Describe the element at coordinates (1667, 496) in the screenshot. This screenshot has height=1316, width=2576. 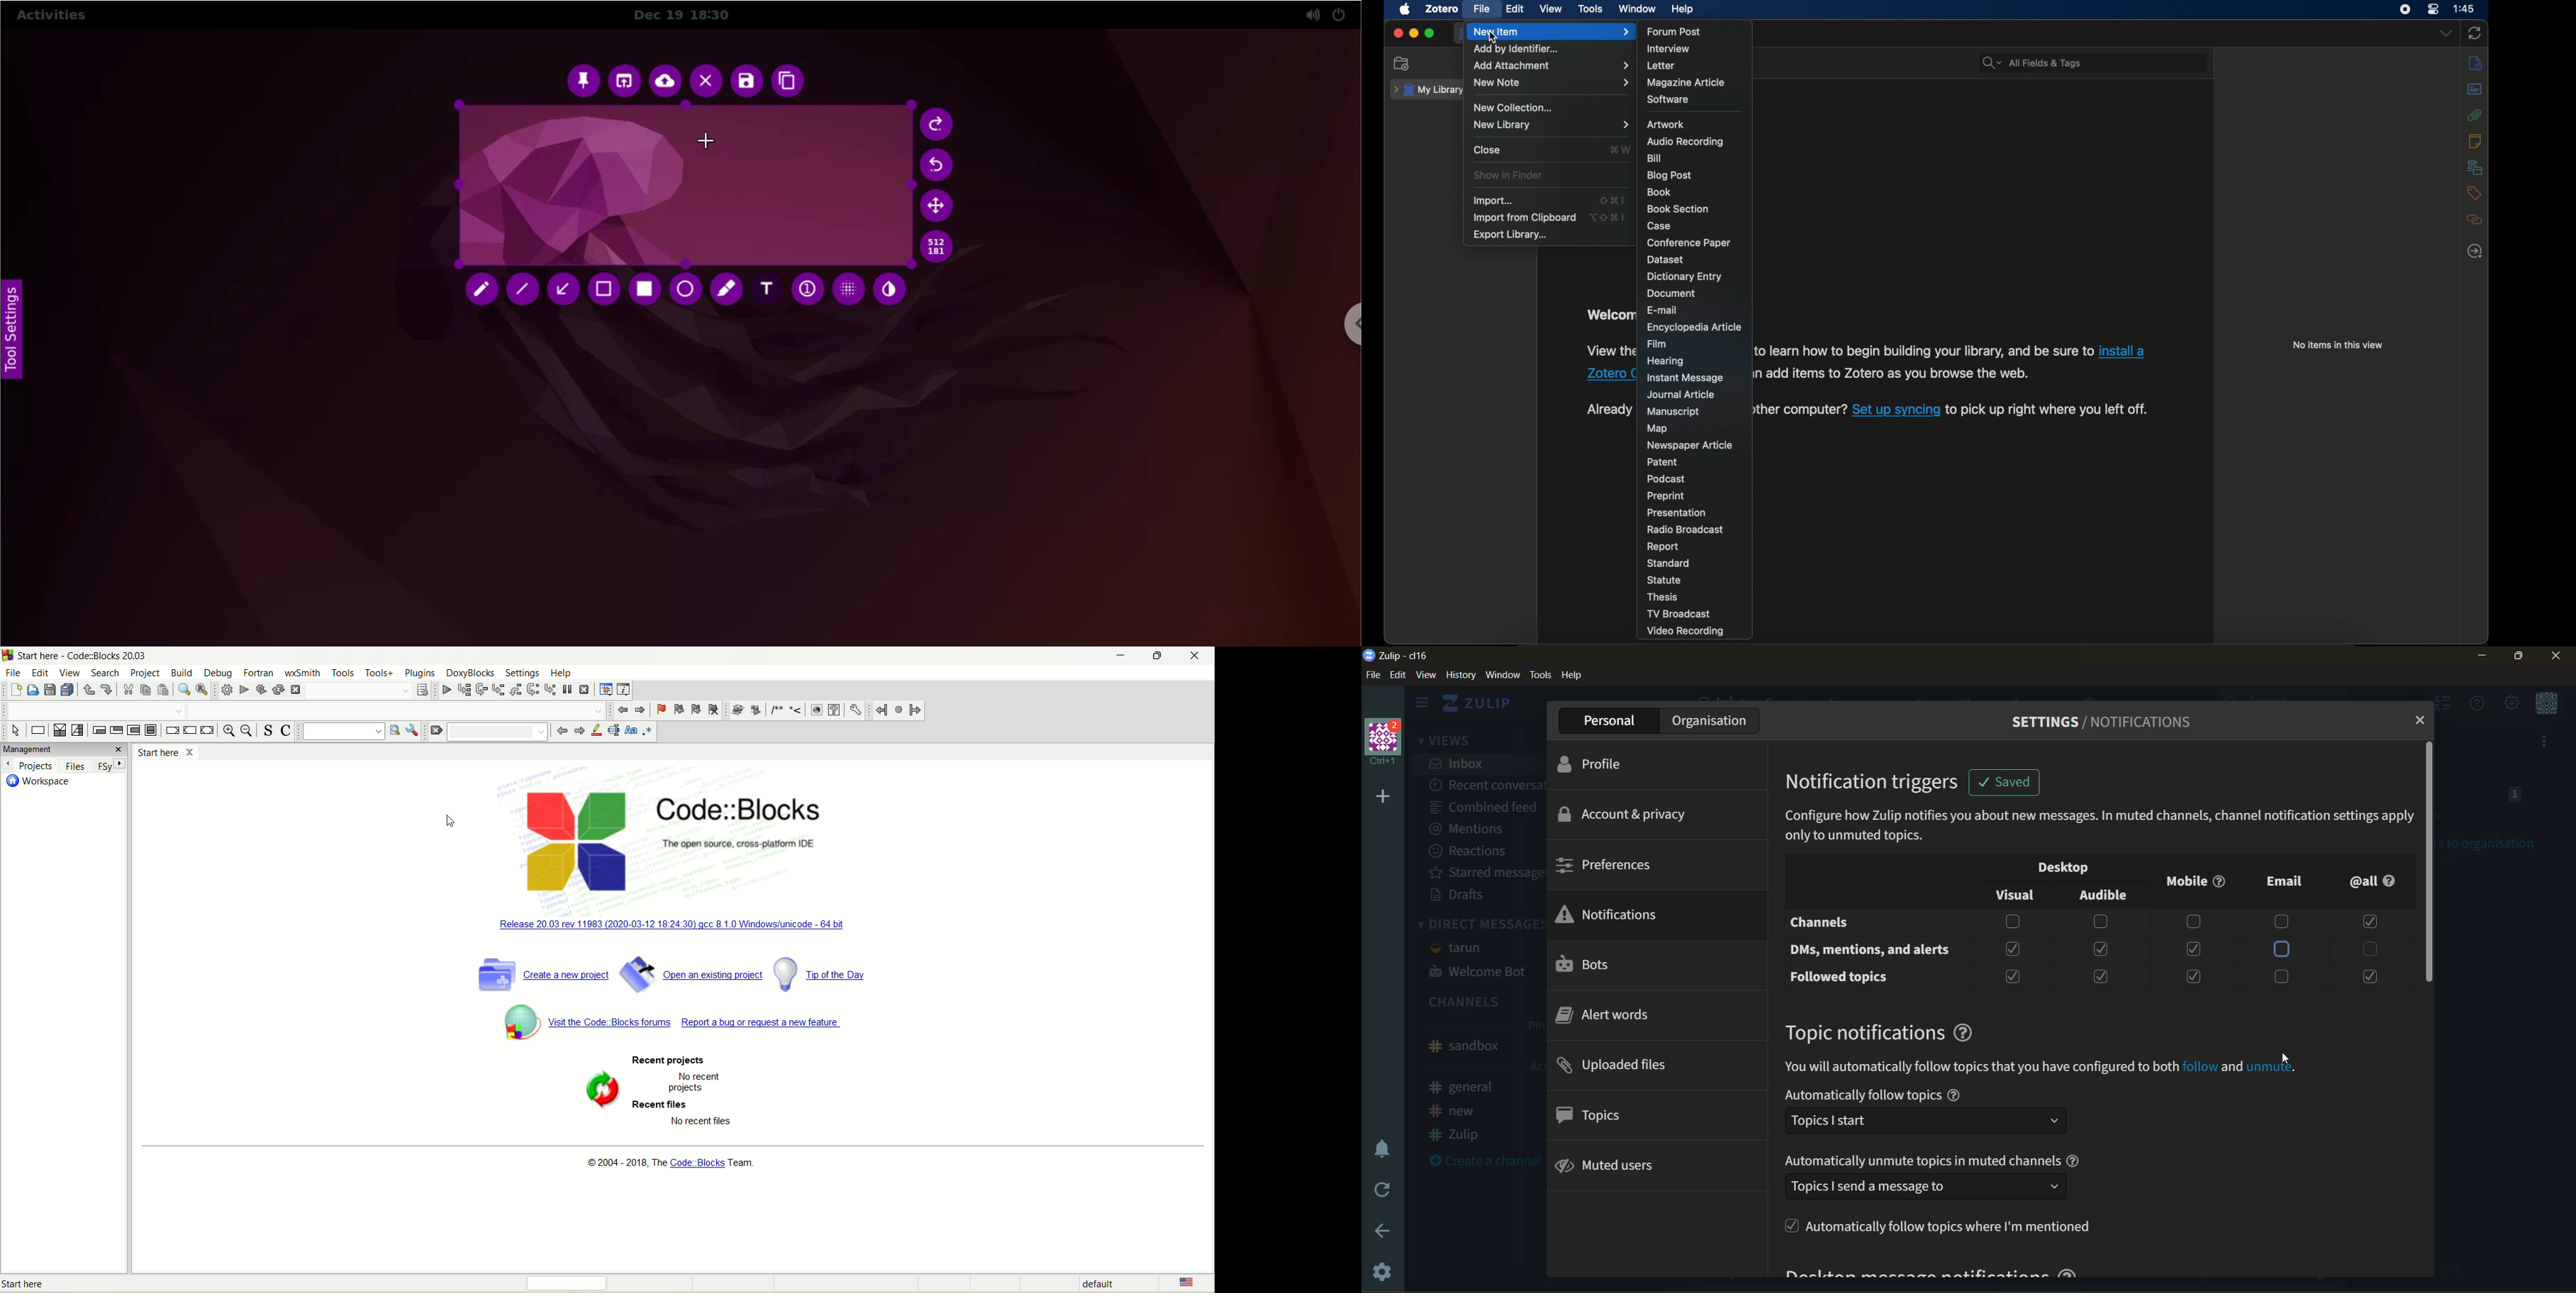
I see `preprint` at that location.